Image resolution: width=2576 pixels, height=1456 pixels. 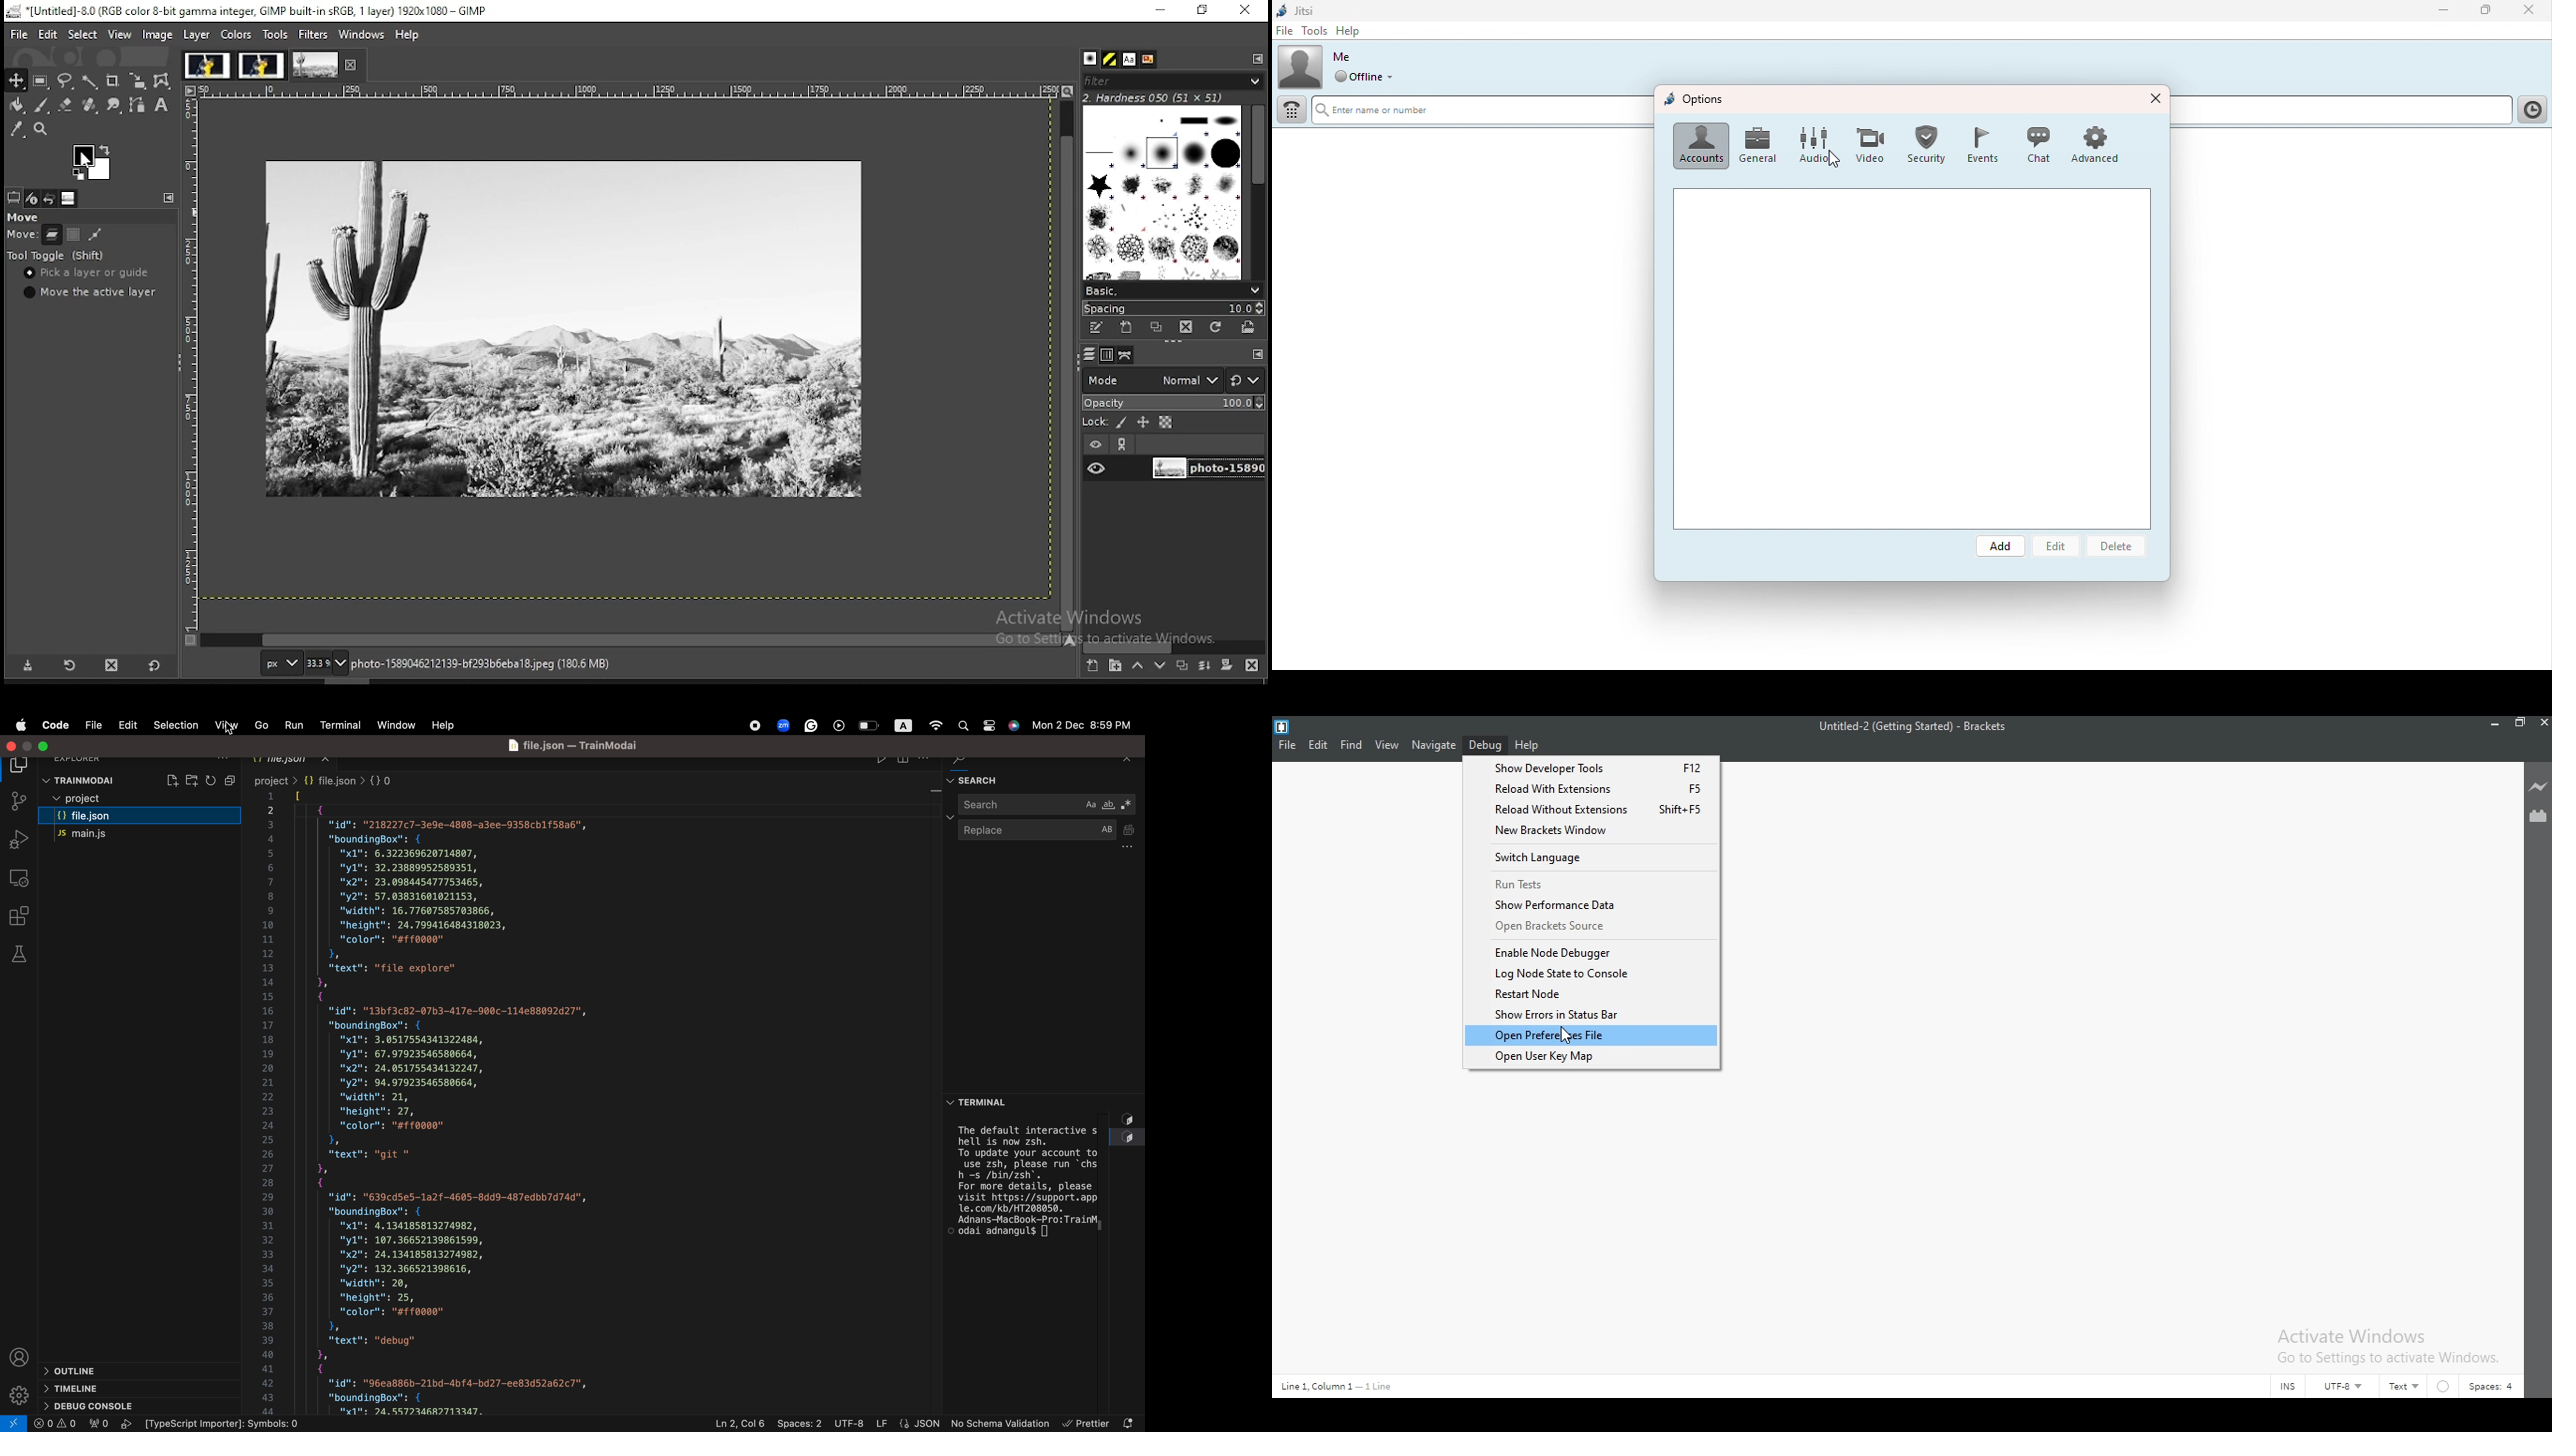 What do you see at coordinates (163, 105) in the screenshot?
I see `text tool` at bounding box center [163, 105].